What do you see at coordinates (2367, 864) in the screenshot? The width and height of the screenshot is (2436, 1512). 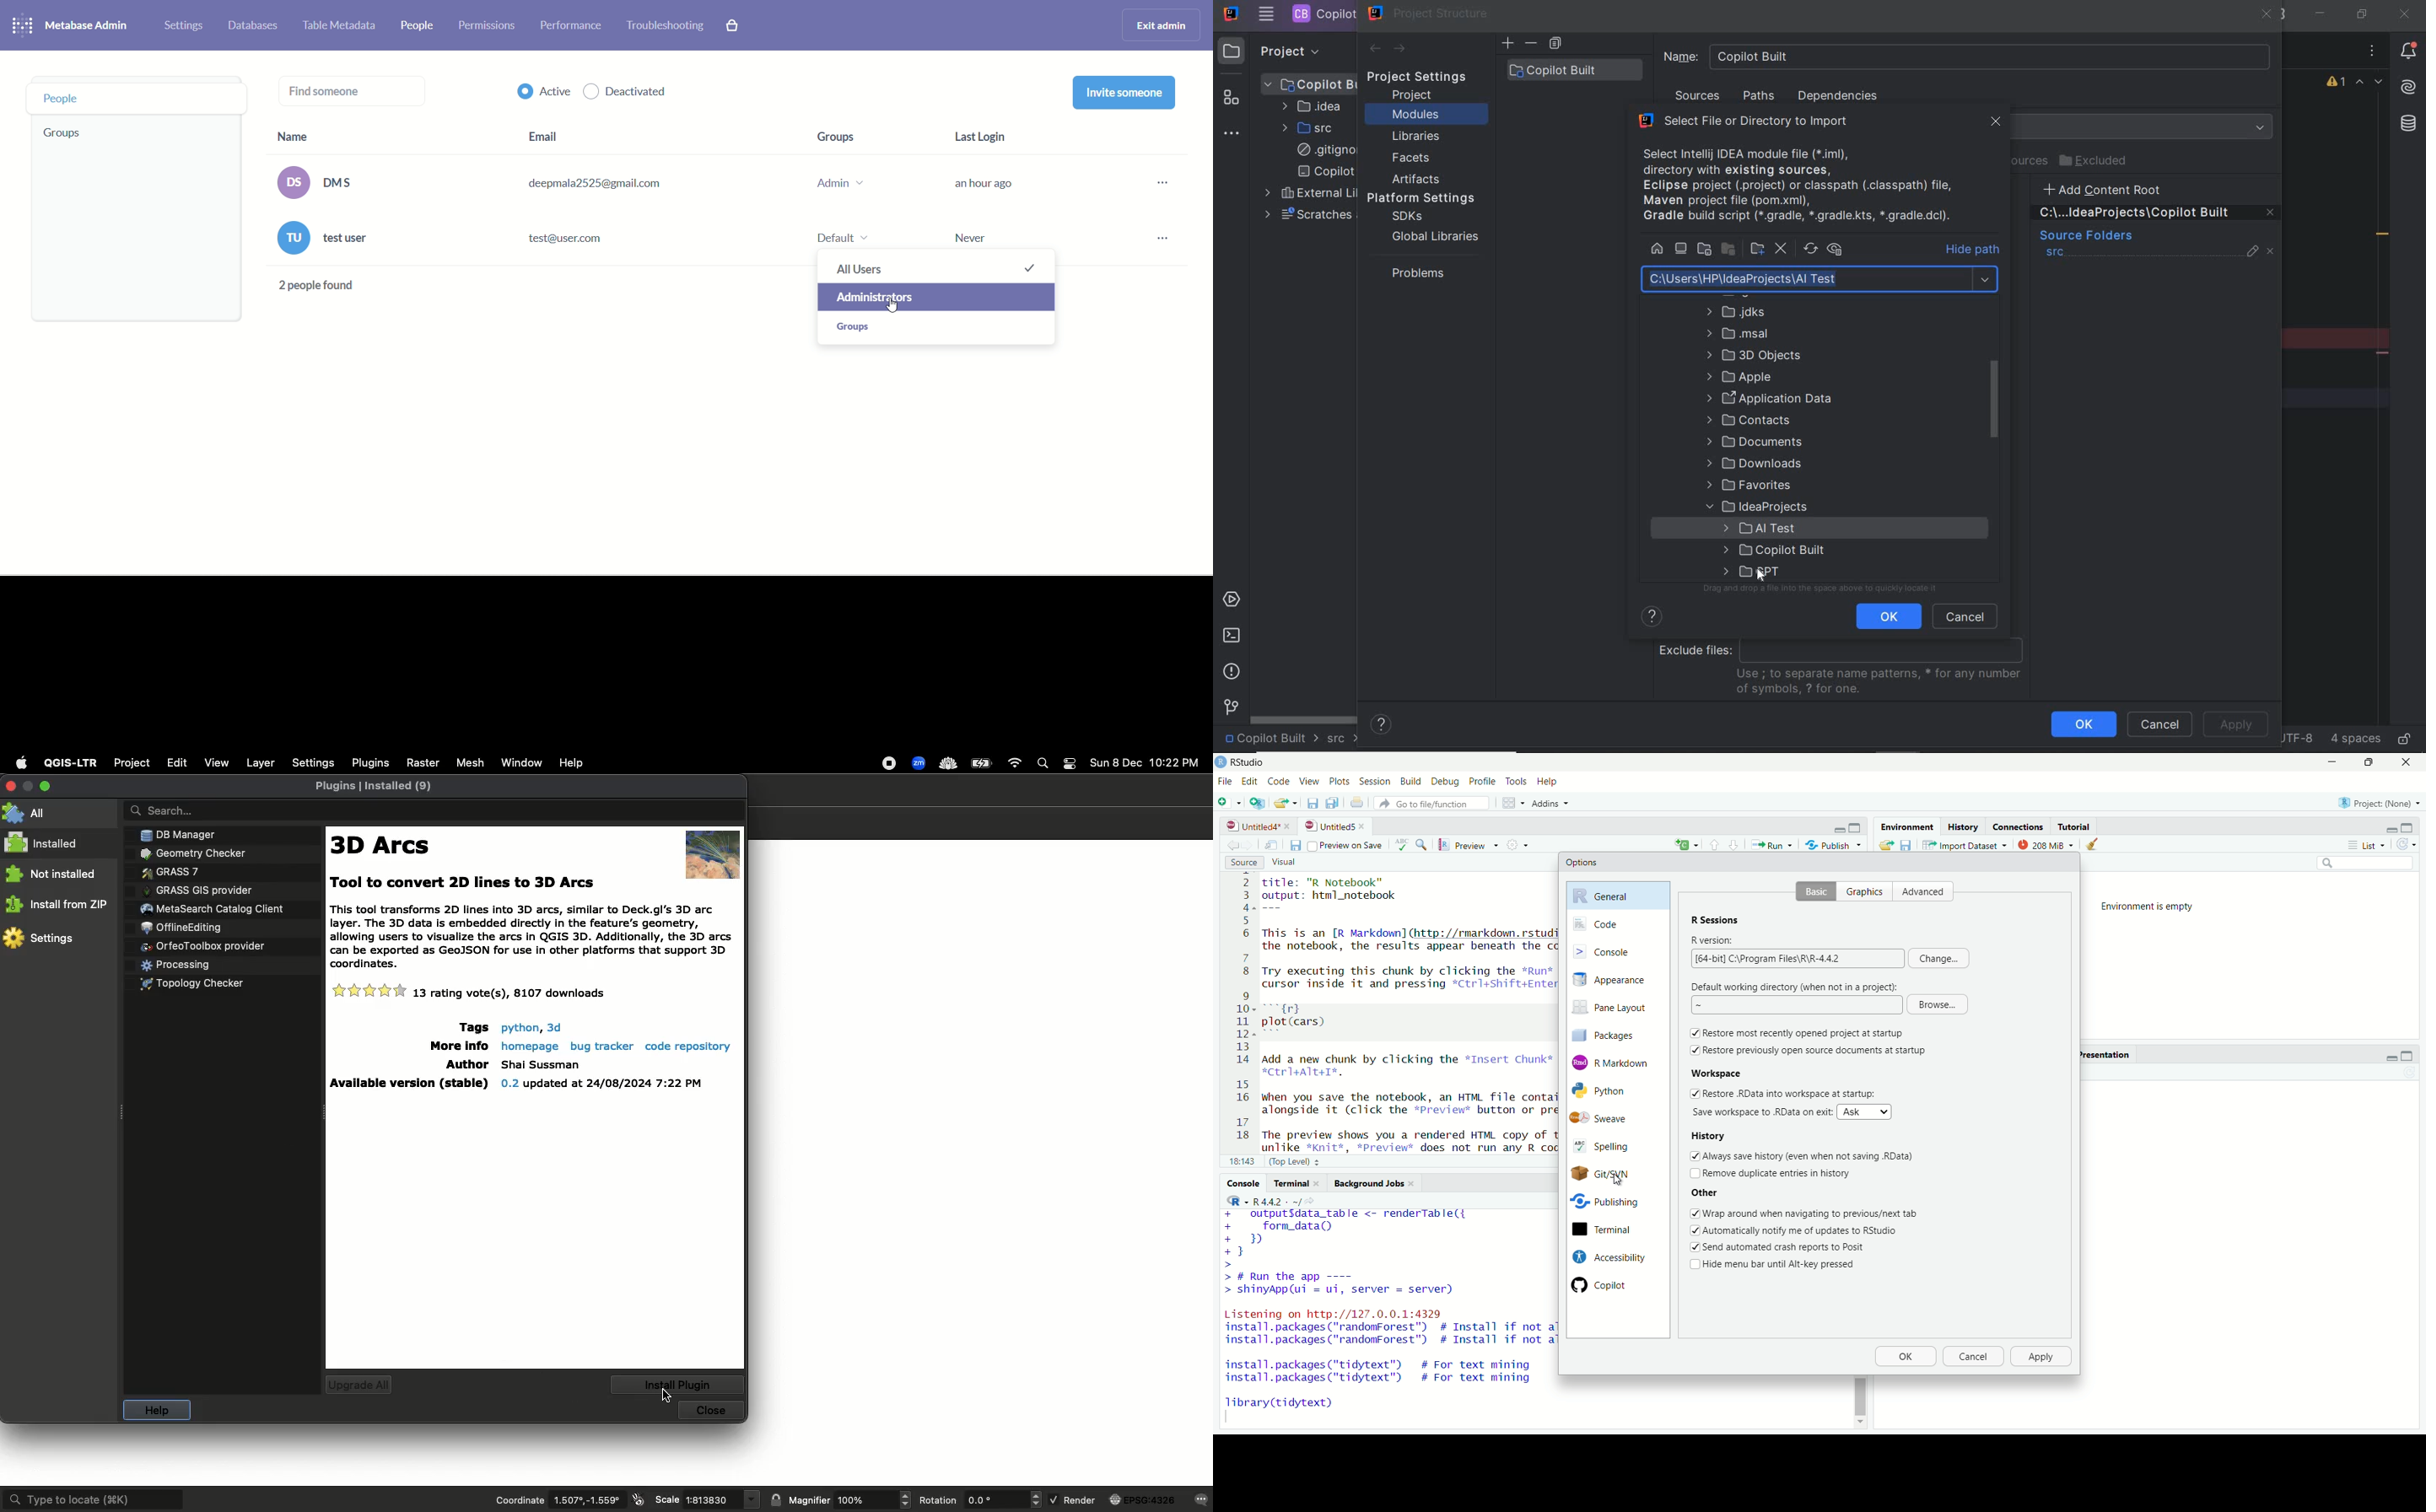 I see `search` at bounding box center [2367, 864].